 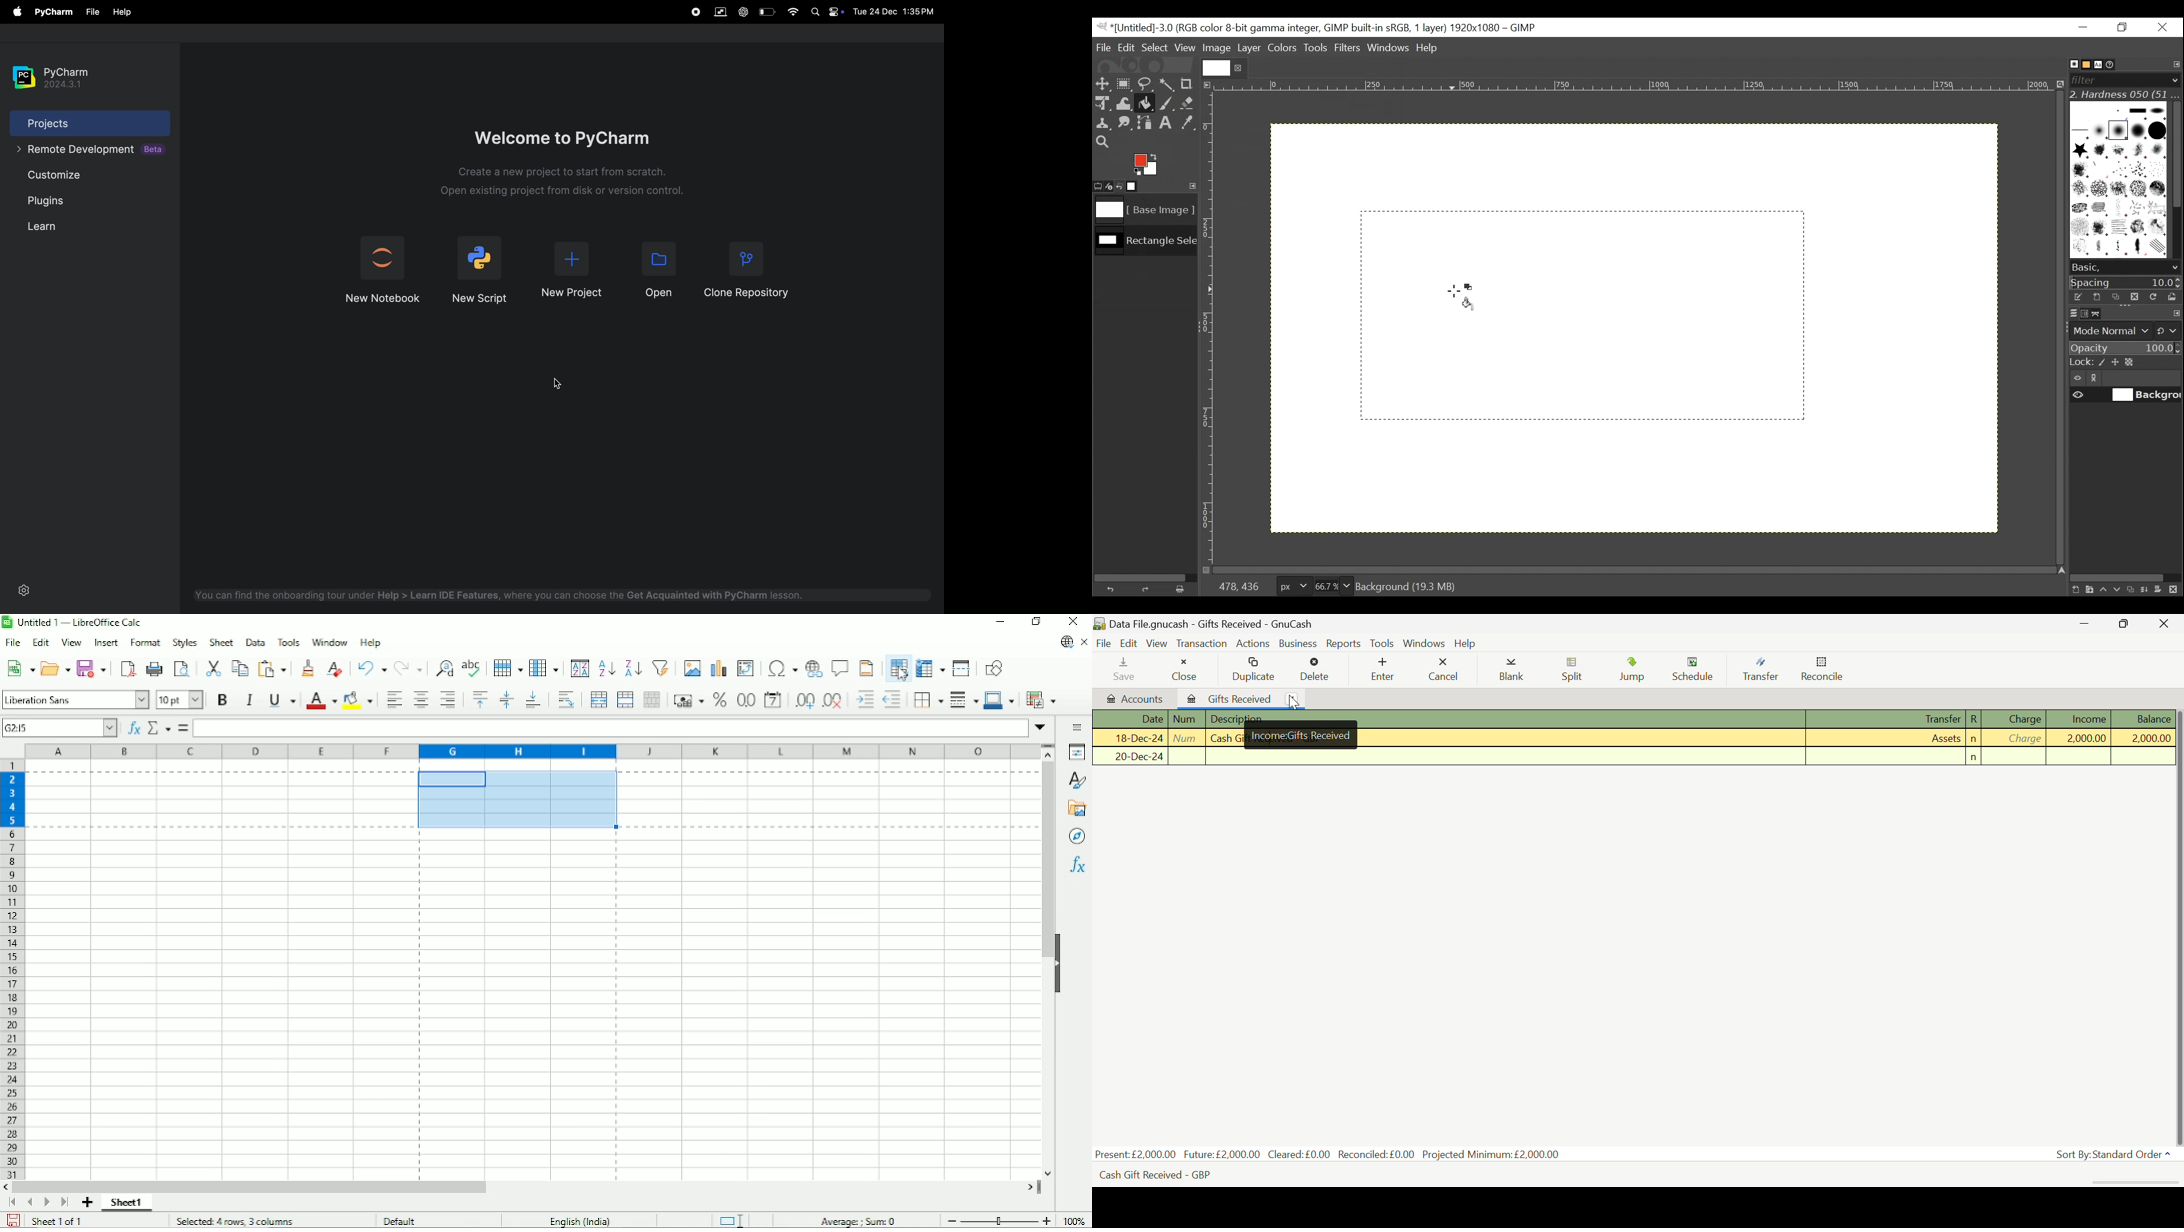 I want to click on Raise the layer, so click(x=2103, y=589).